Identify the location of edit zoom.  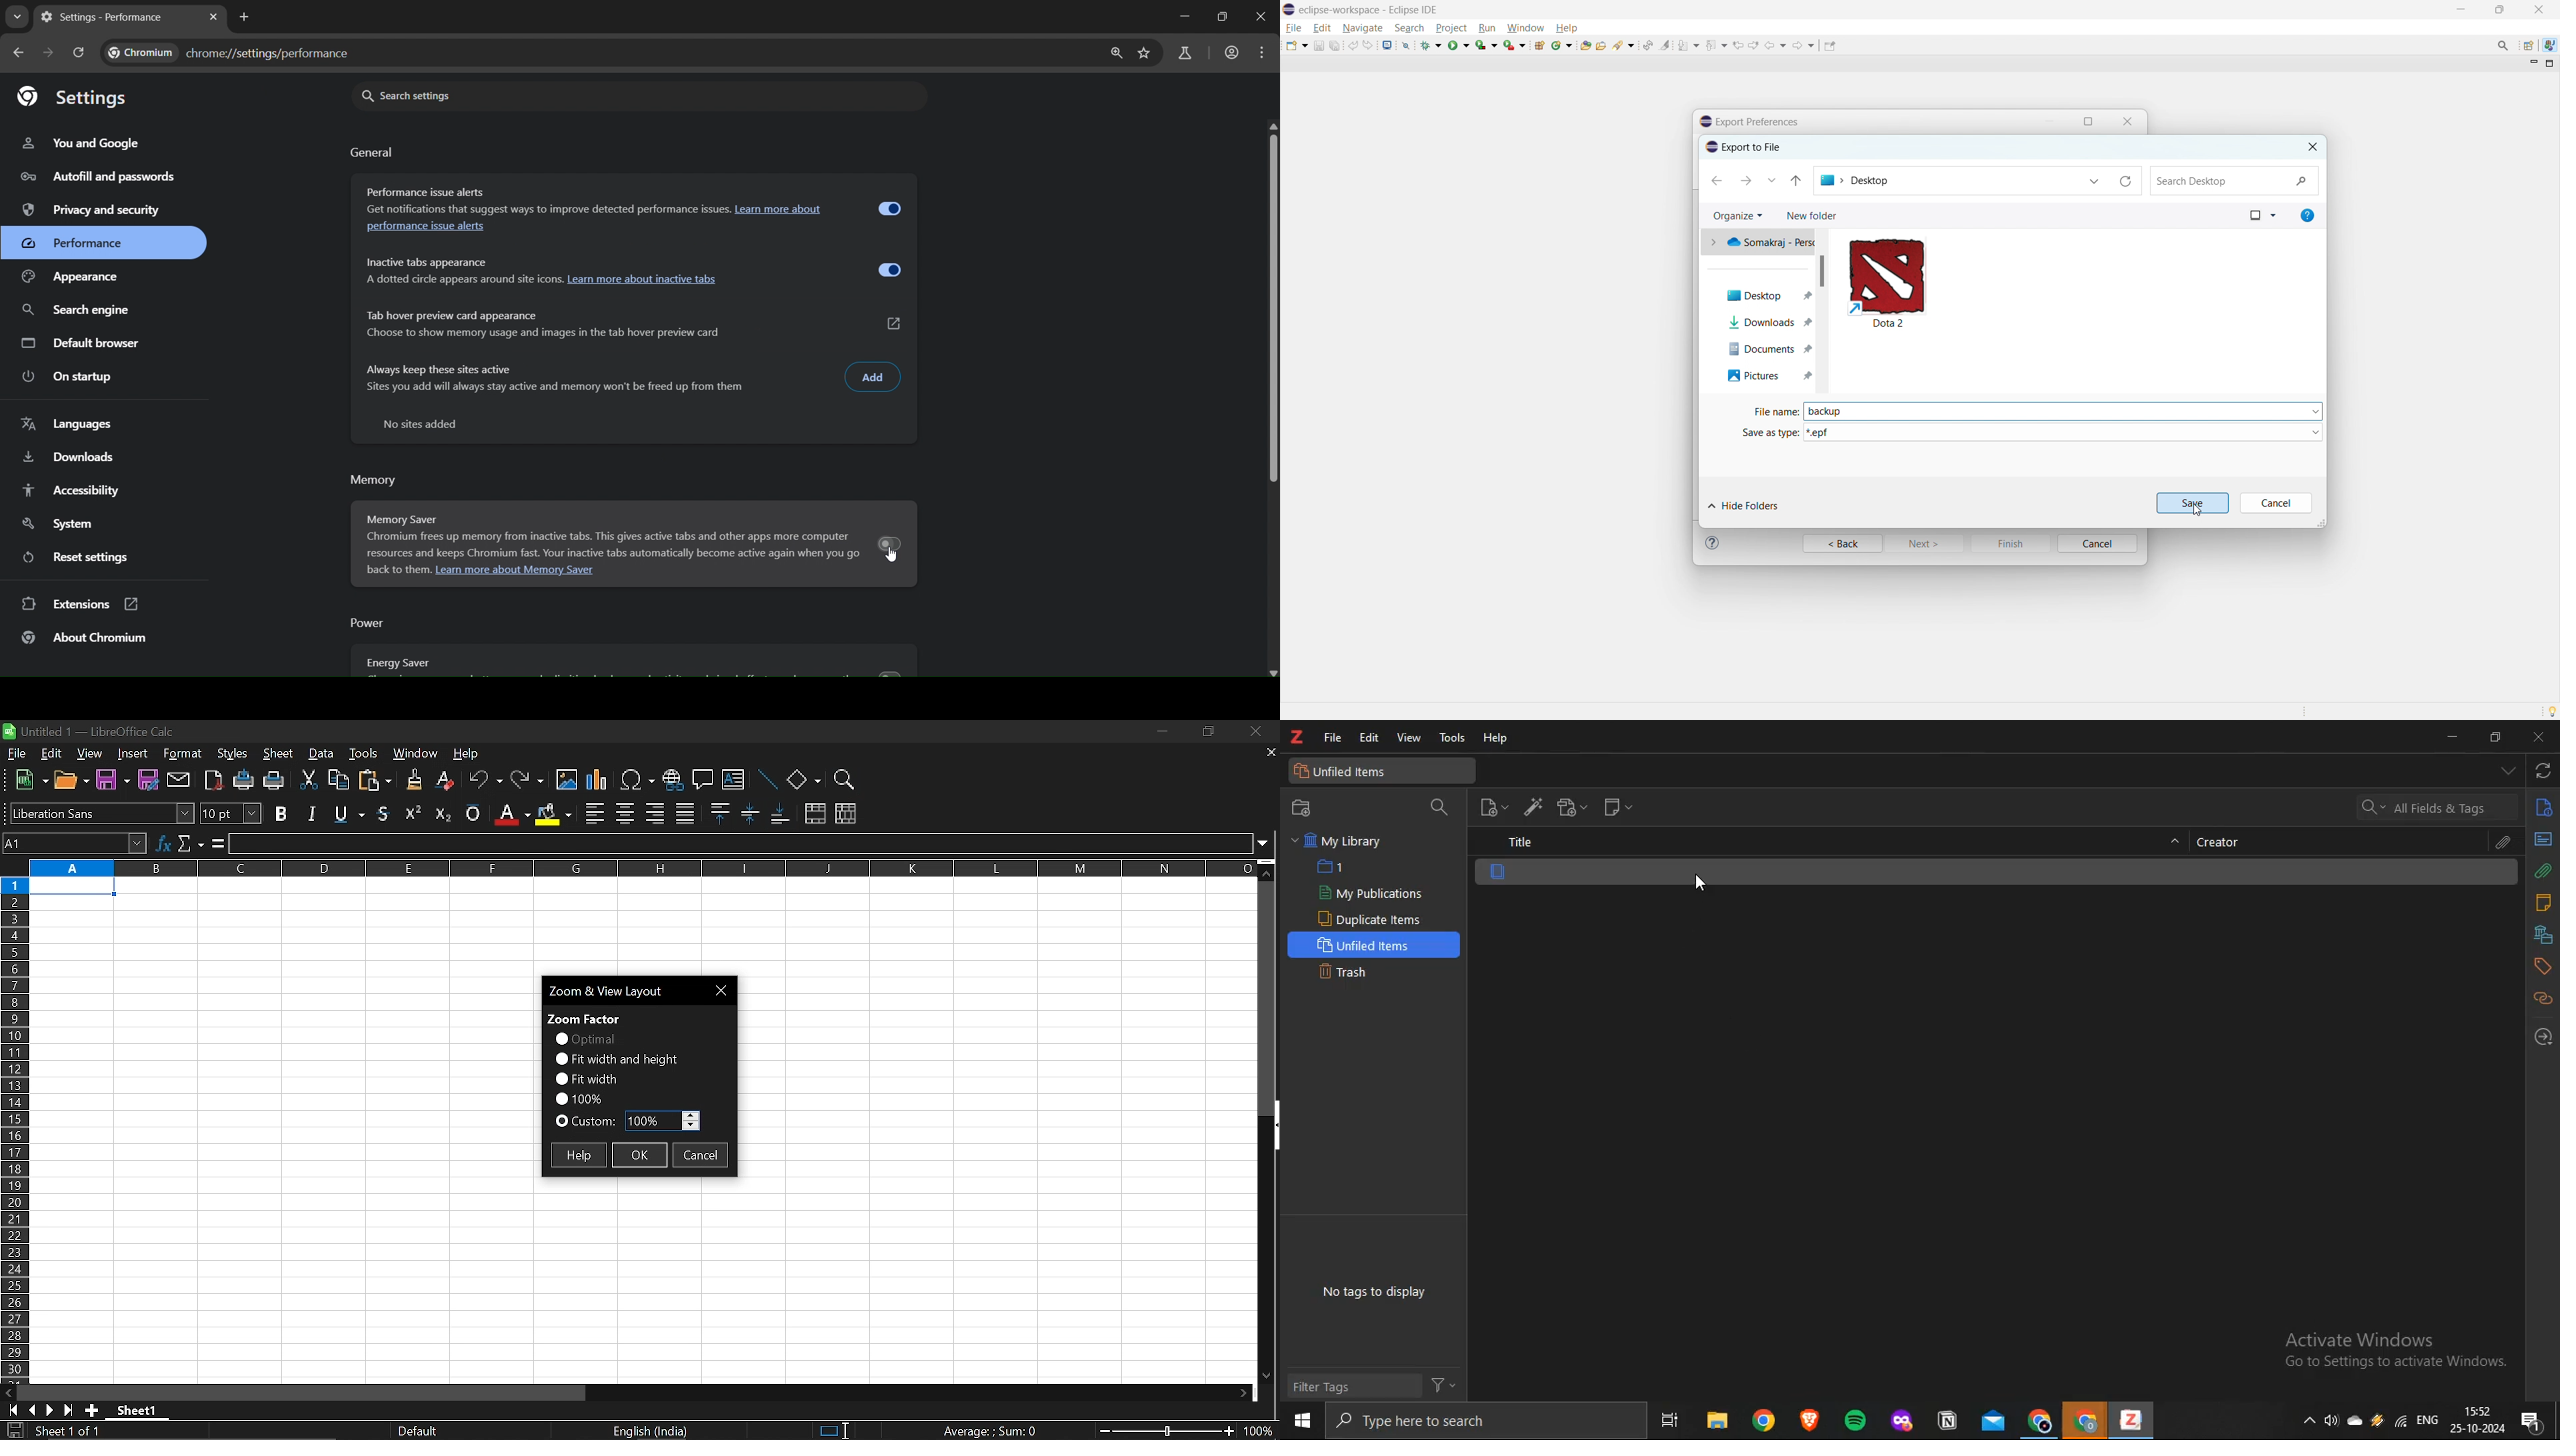
(662, 1121).